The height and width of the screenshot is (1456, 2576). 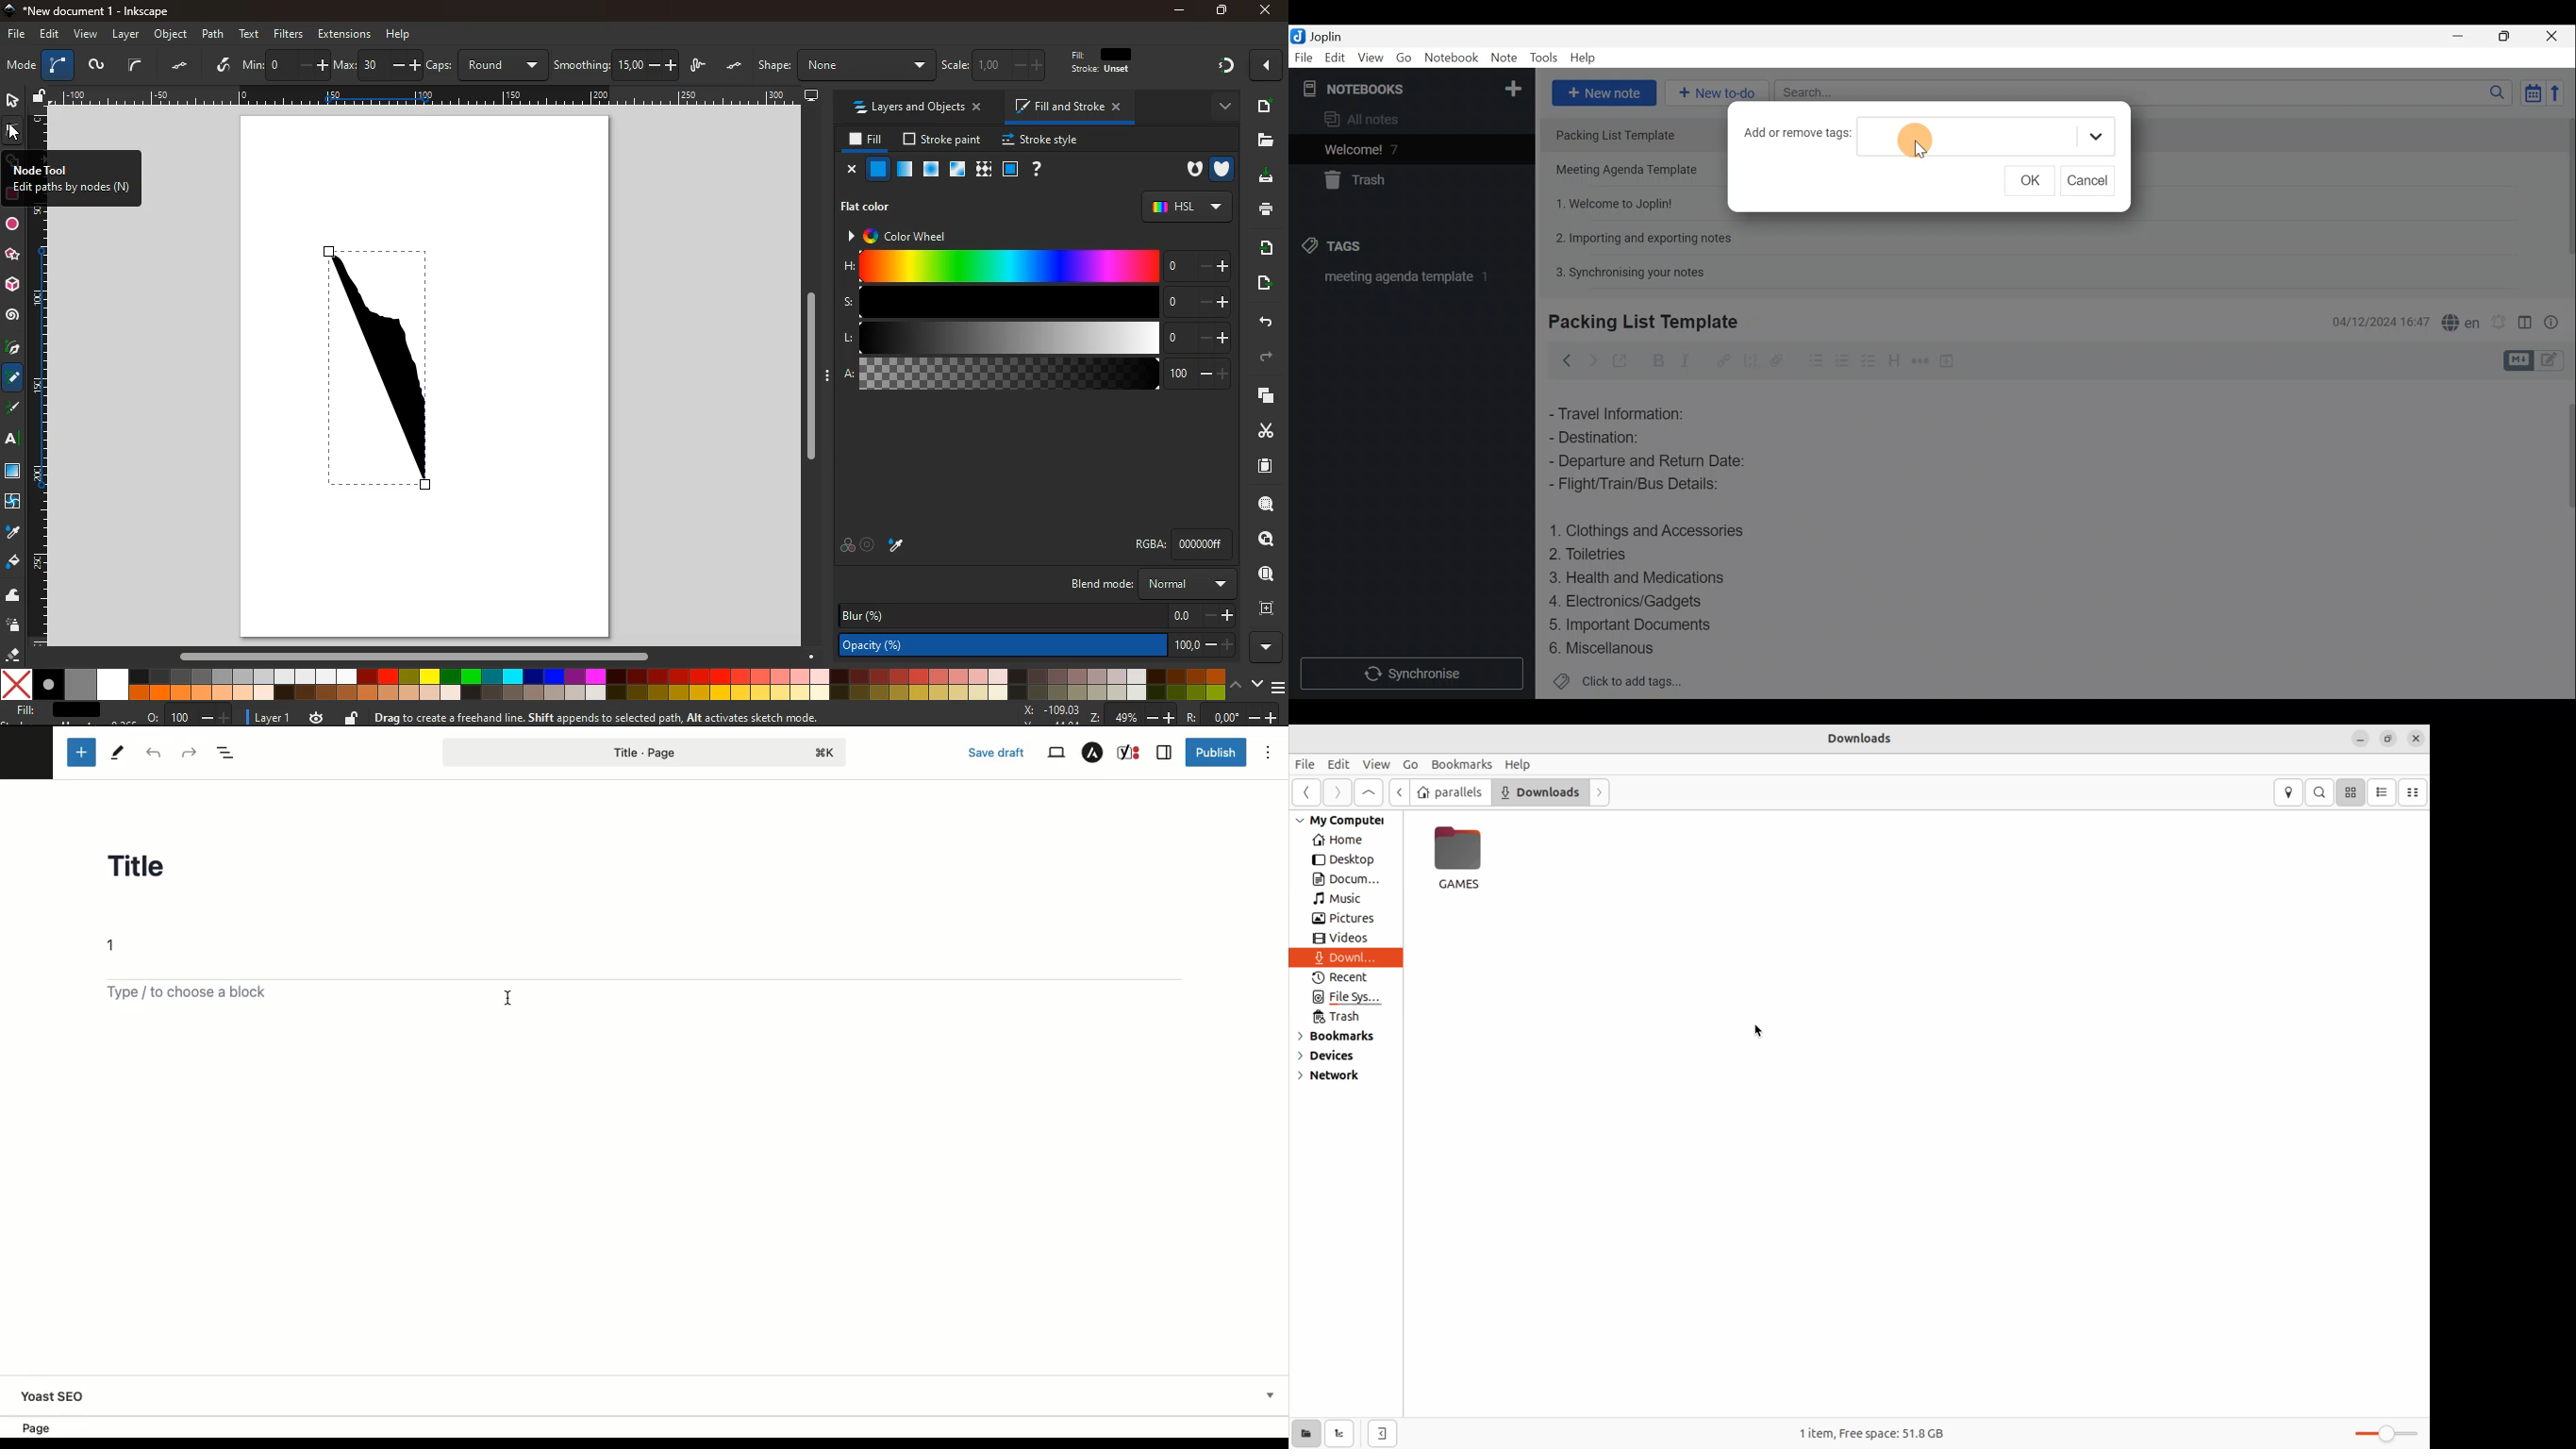 What do you see at coordinates (2564, 537) in the screenshot?
I see `Scroll bar` at bounding box center [2564, 537].